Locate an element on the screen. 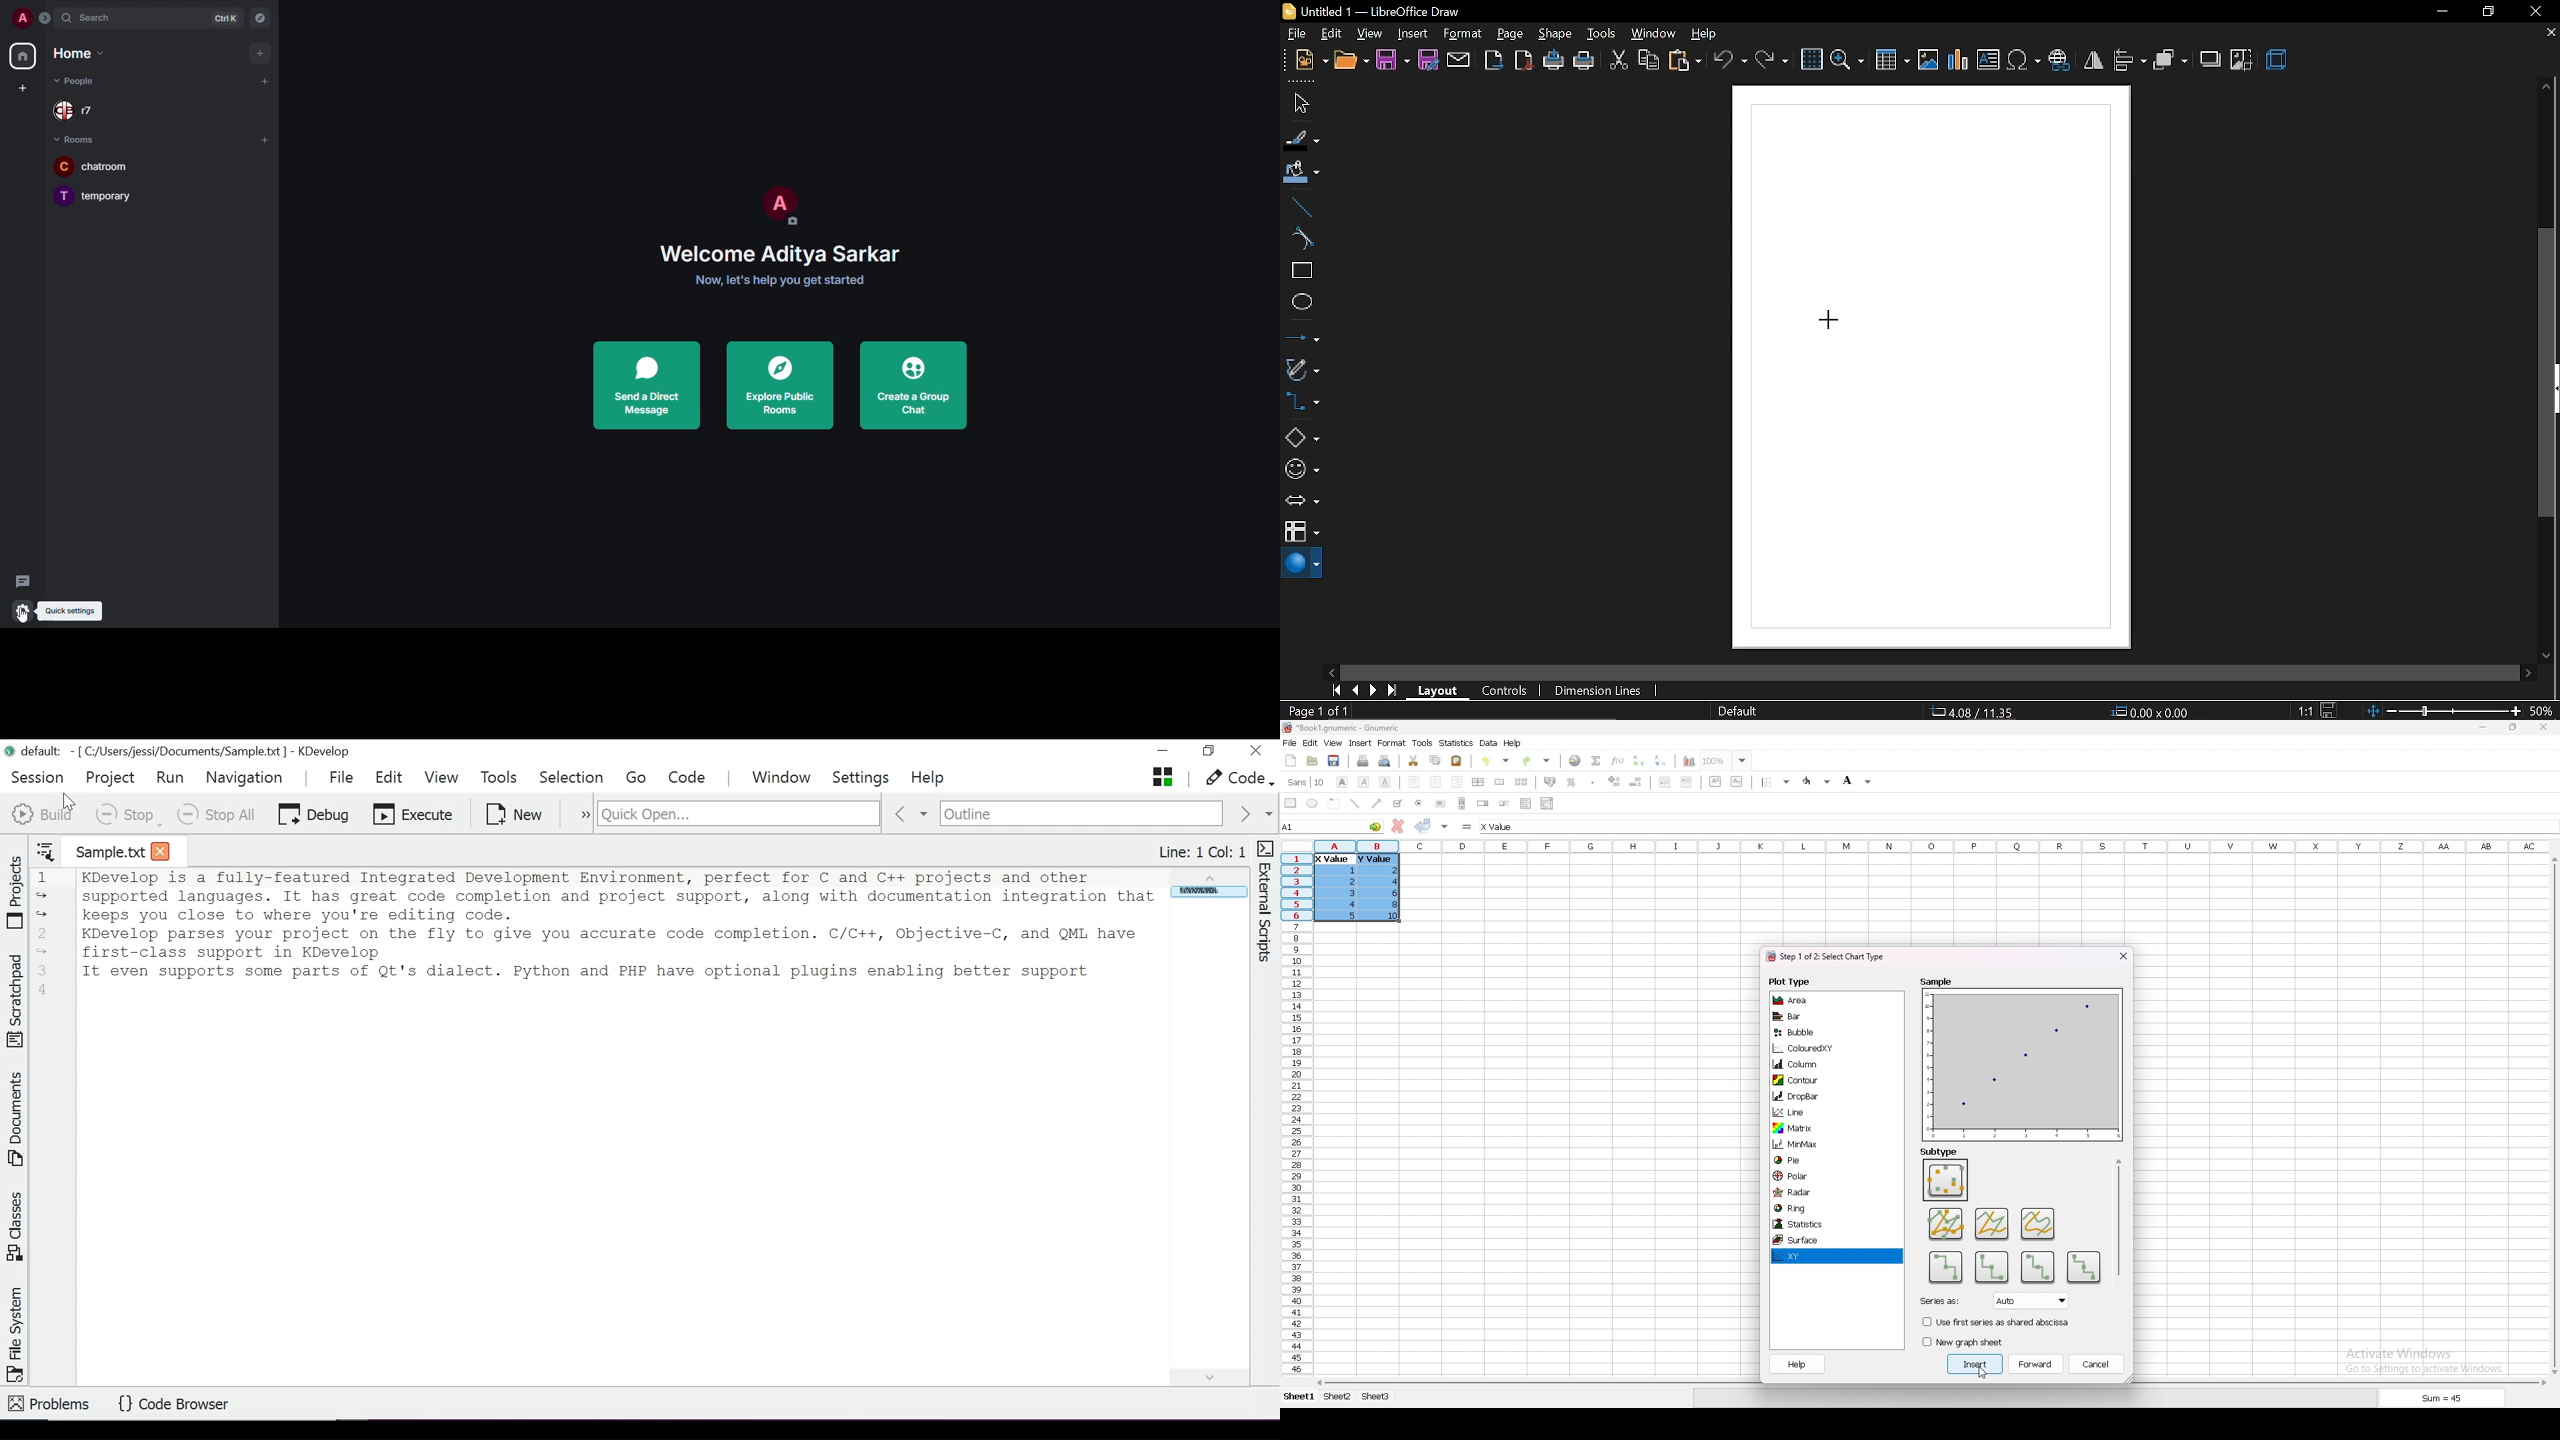  Build is located at coordinates (47, 815).